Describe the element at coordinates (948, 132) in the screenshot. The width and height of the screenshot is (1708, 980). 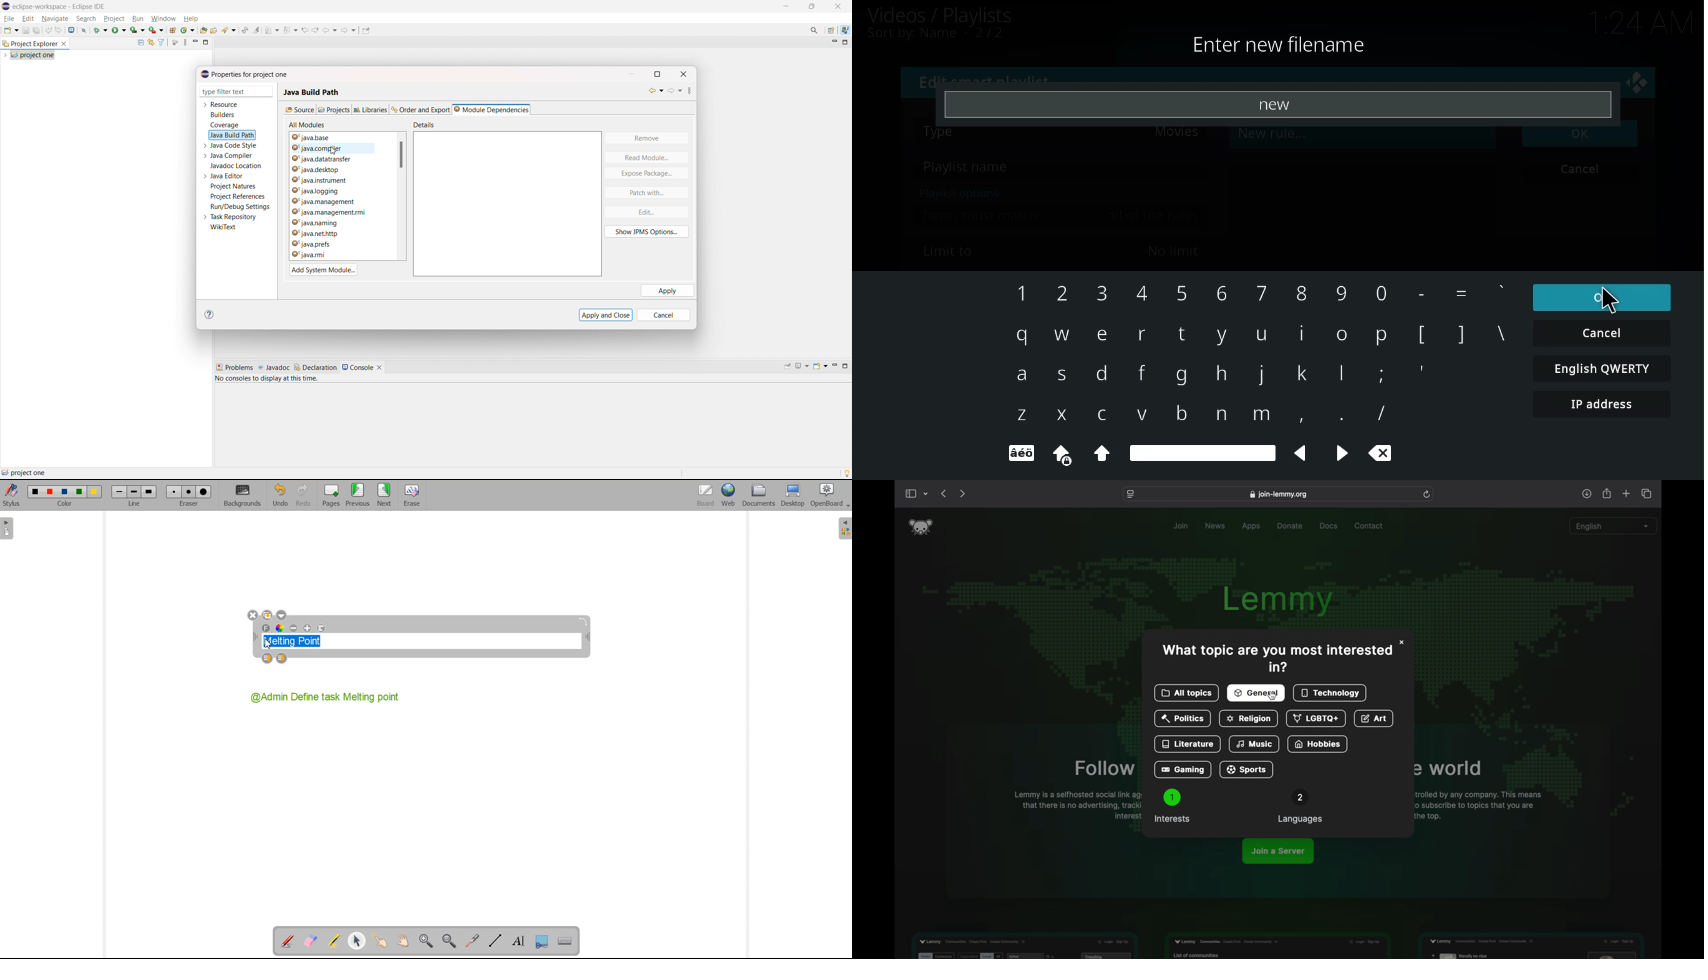
I see `type` at that location.